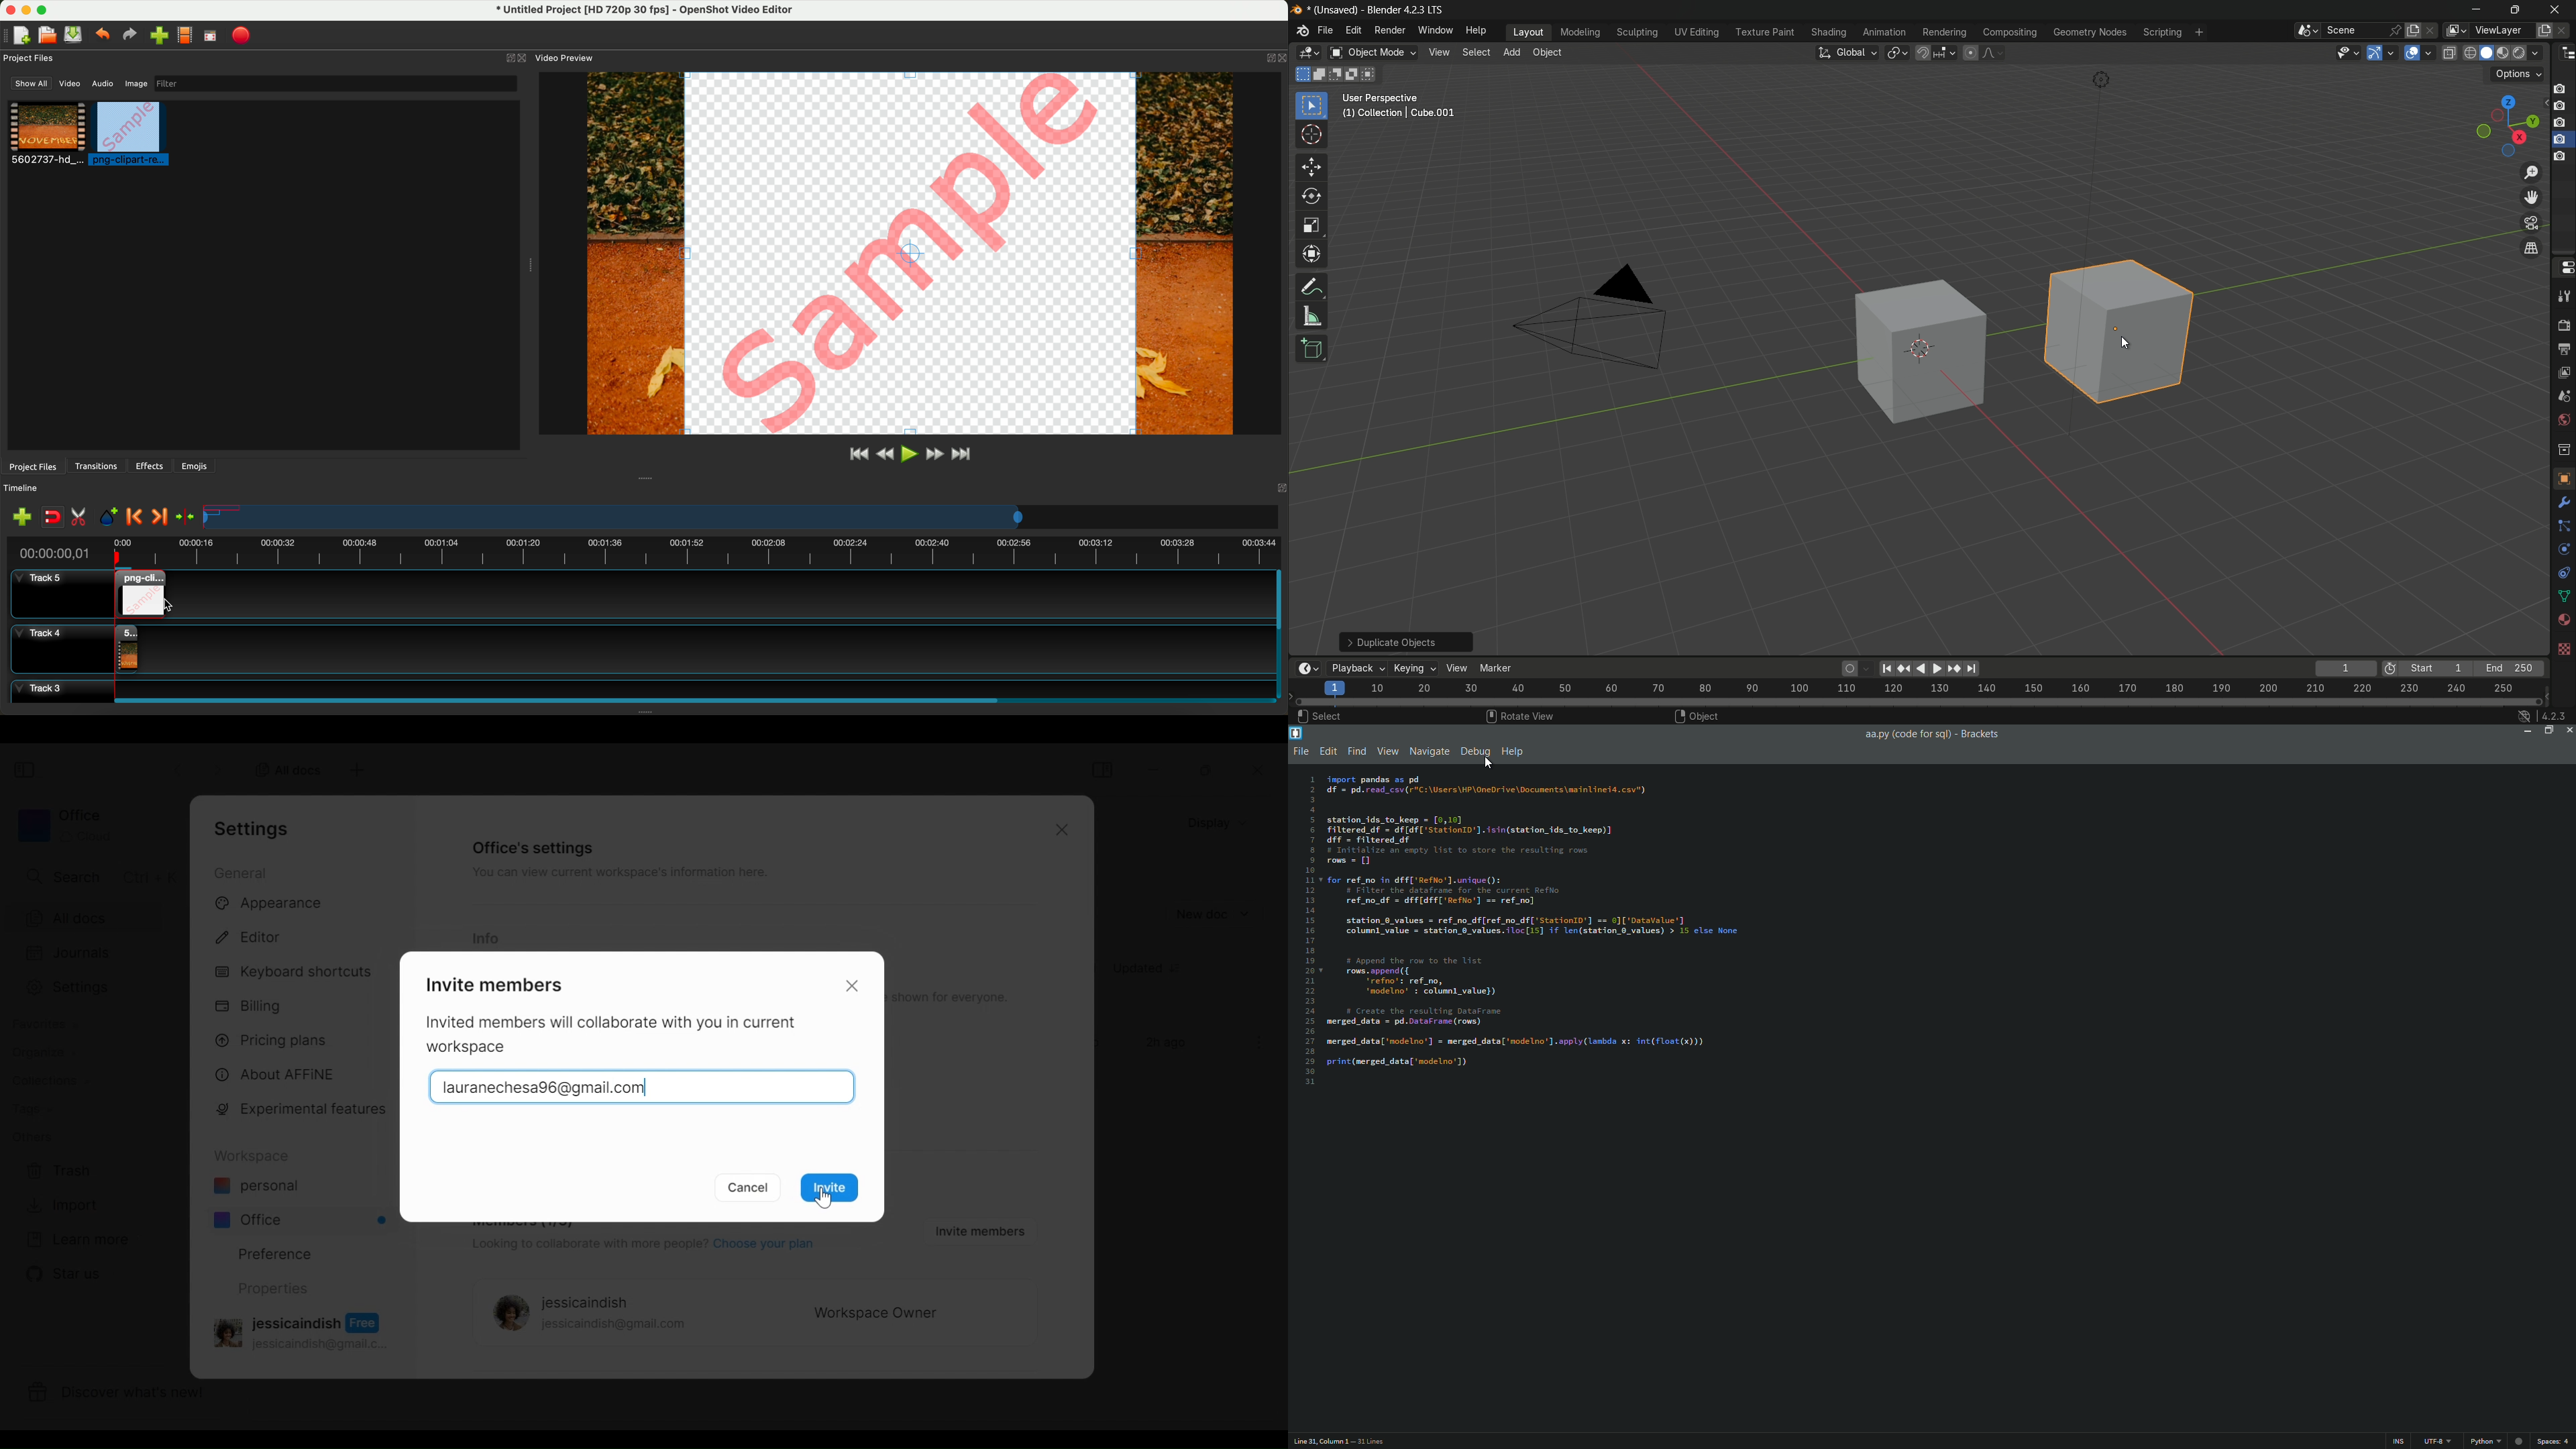 This screenshot has height=1456, width=2576. I want to click on playback, so click(1358, 668).